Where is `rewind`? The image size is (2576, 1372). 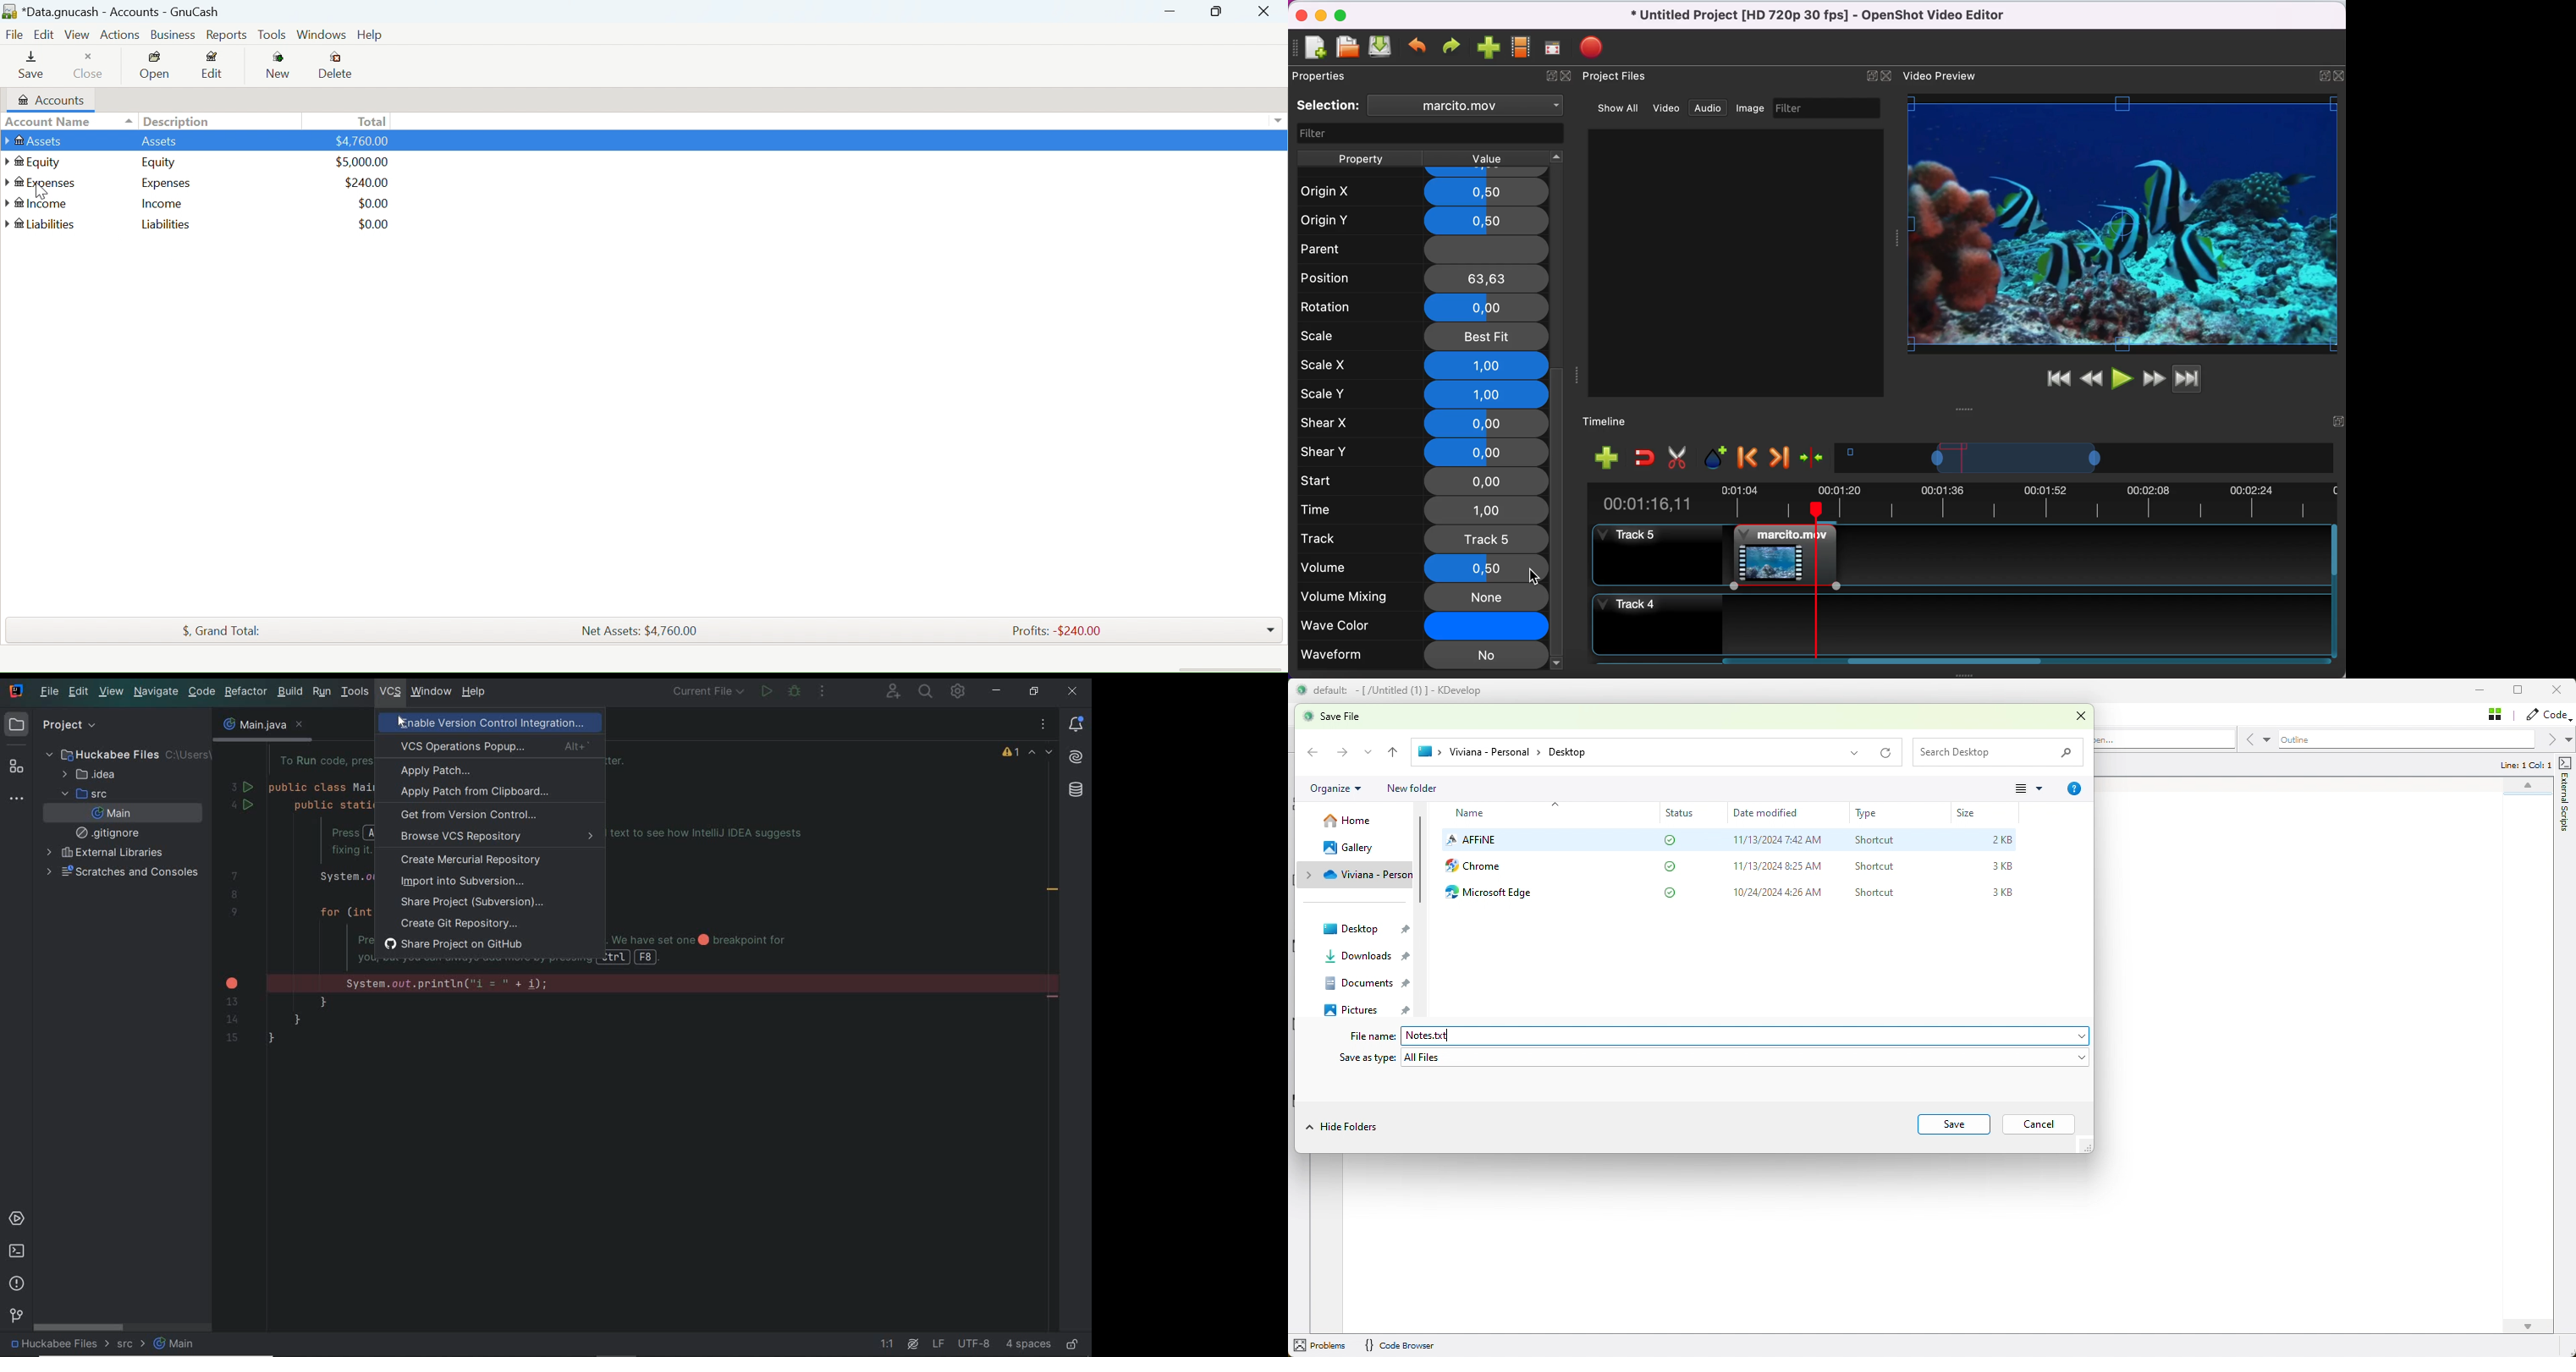 rewind is located at coordinates (2093, 377).